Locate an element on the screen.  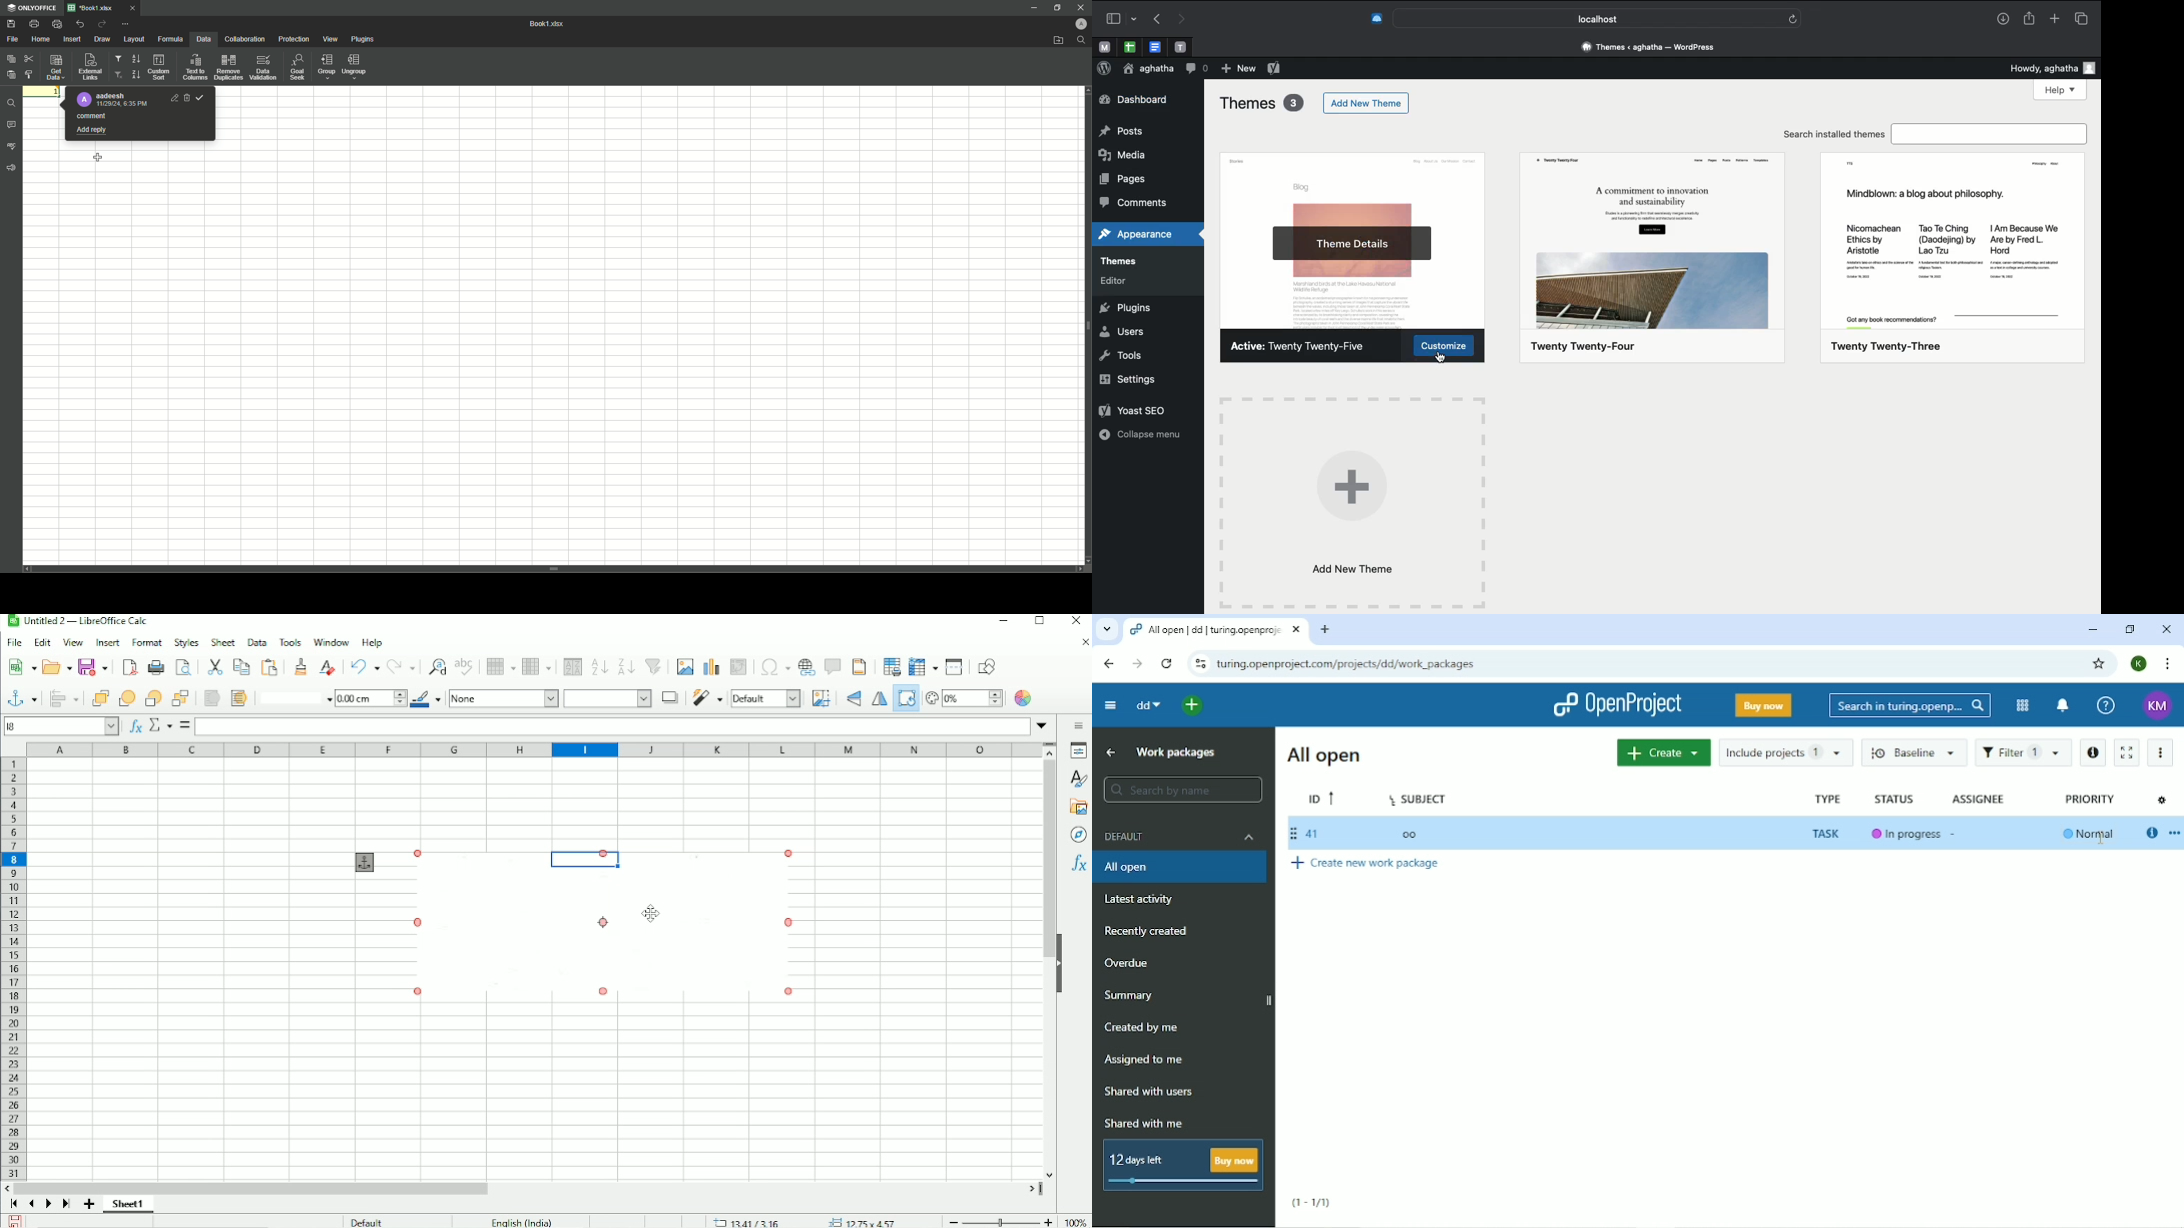
Edit is located at coordinates (42, 643).